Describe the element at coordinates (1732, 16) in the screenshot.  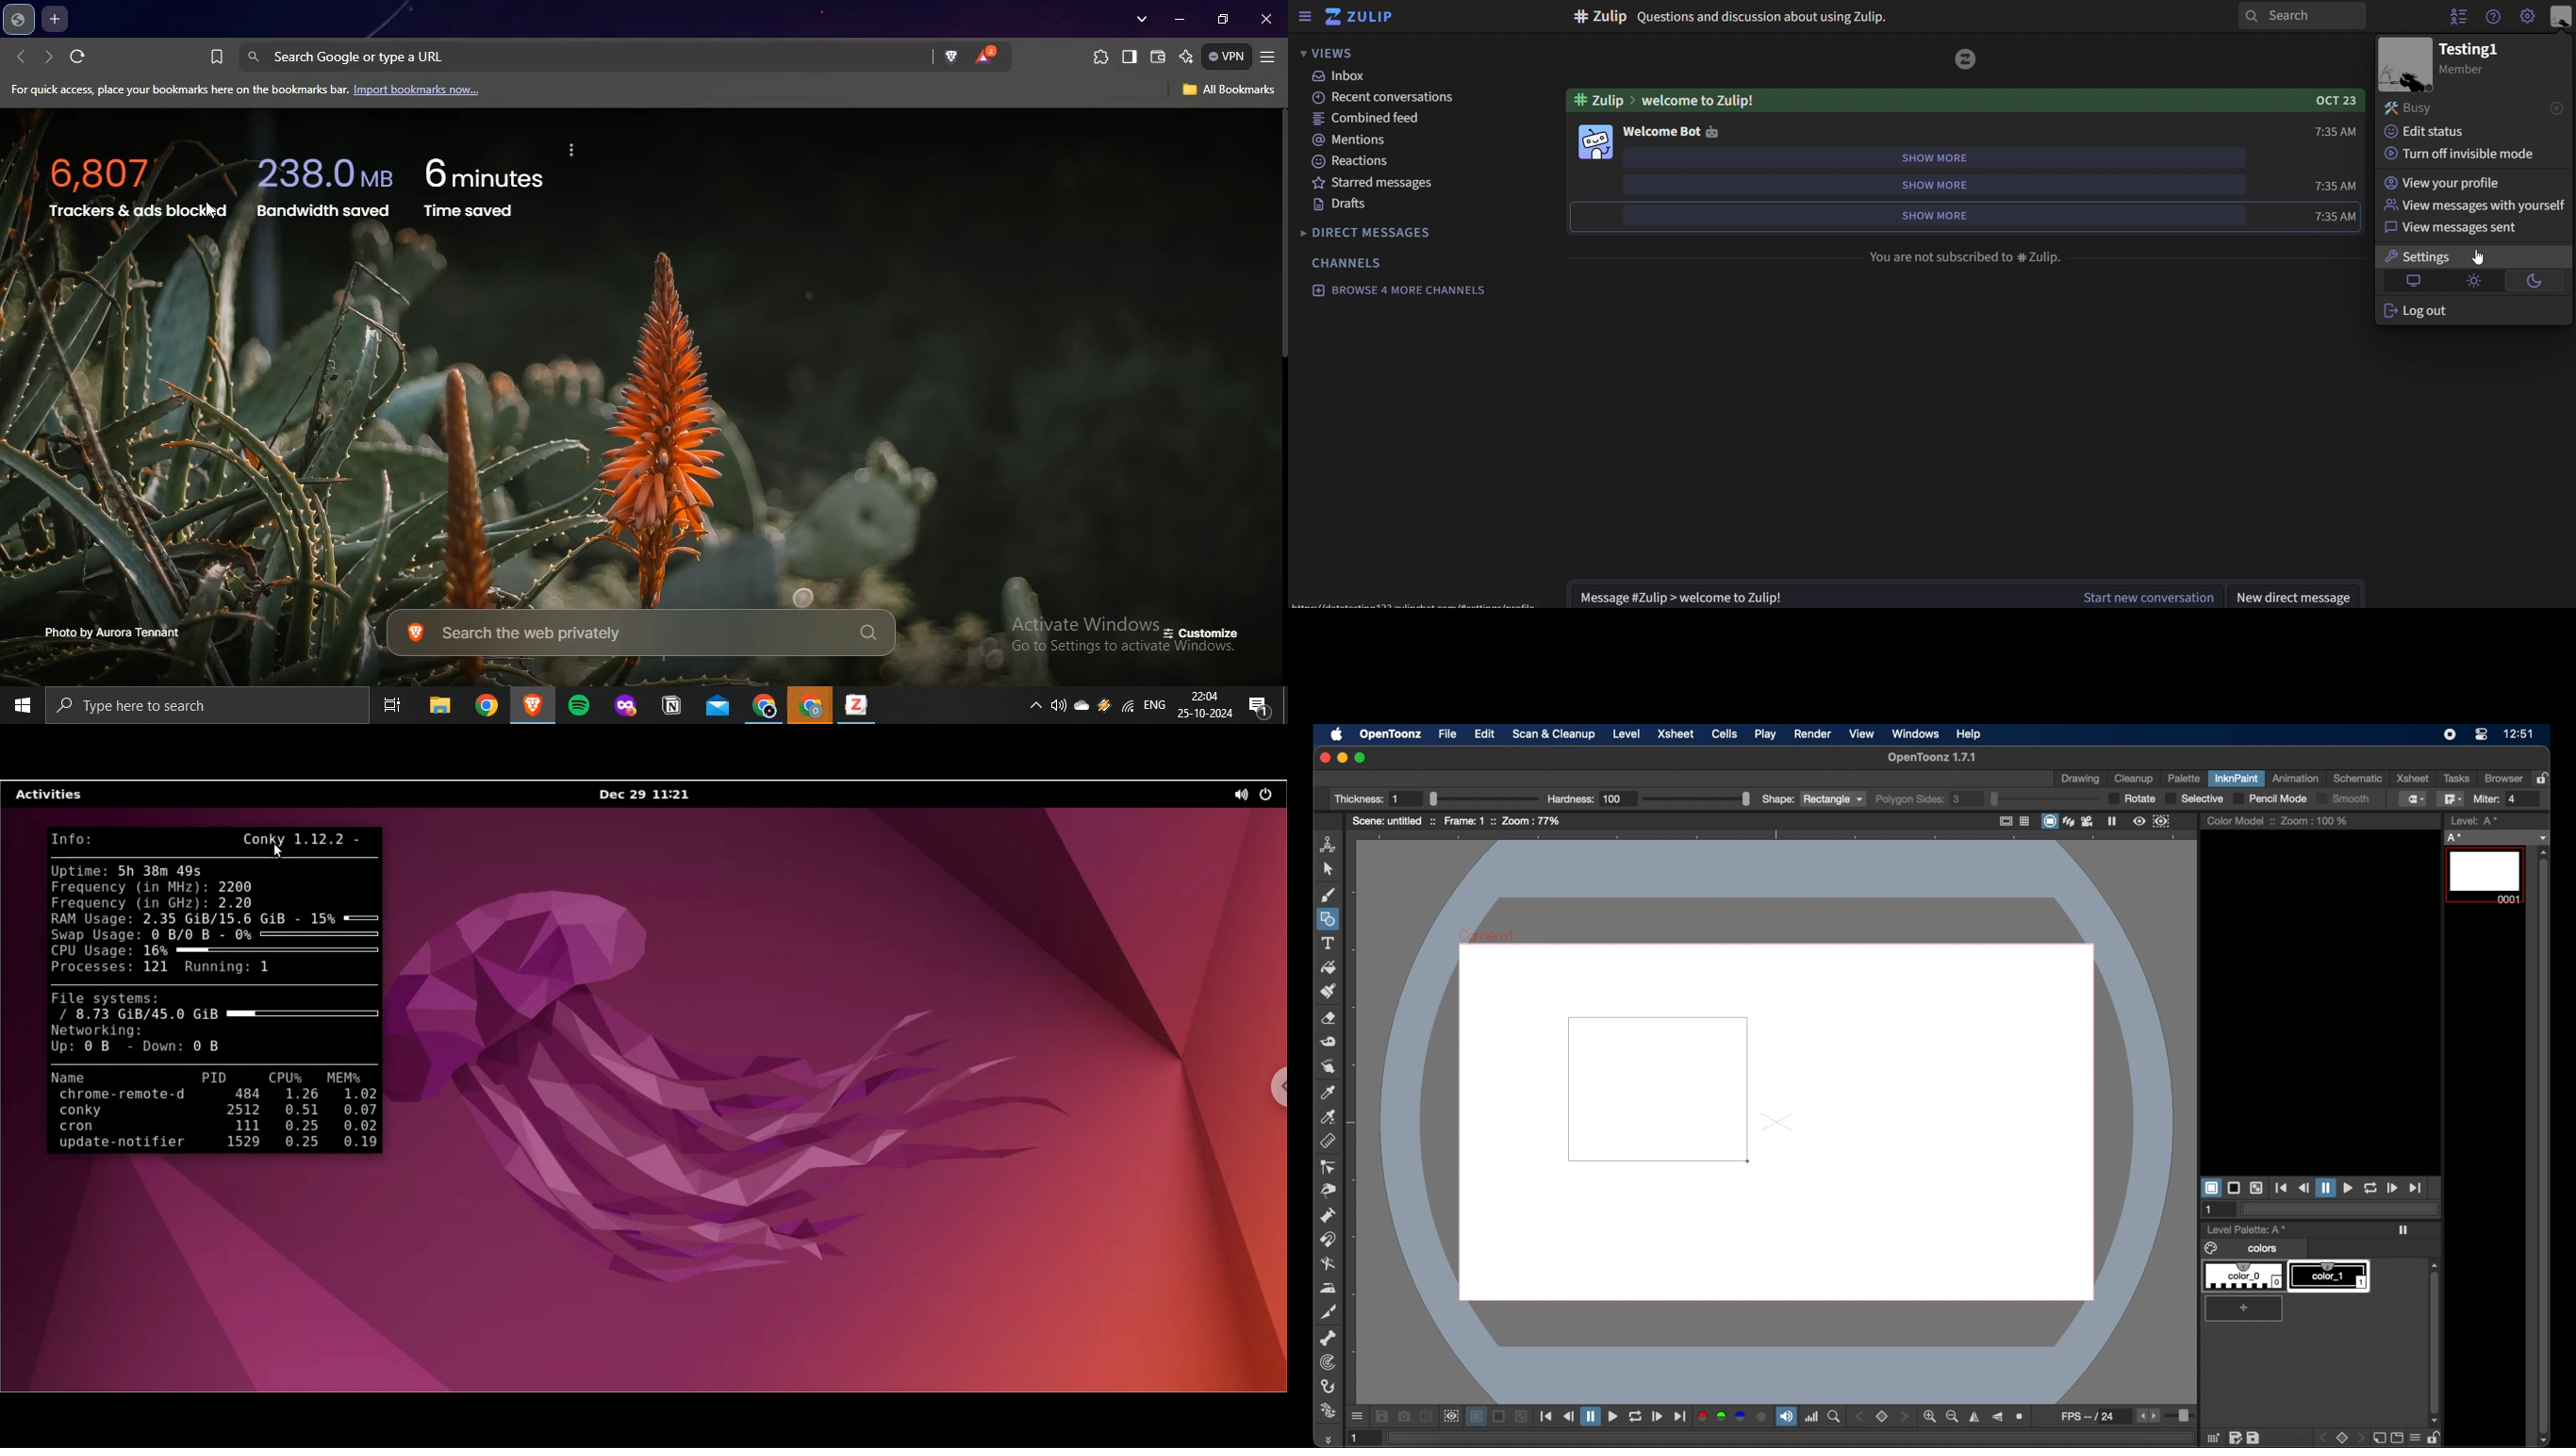
I see `#Zulip Questions and discussion about using Zulip` at that location.